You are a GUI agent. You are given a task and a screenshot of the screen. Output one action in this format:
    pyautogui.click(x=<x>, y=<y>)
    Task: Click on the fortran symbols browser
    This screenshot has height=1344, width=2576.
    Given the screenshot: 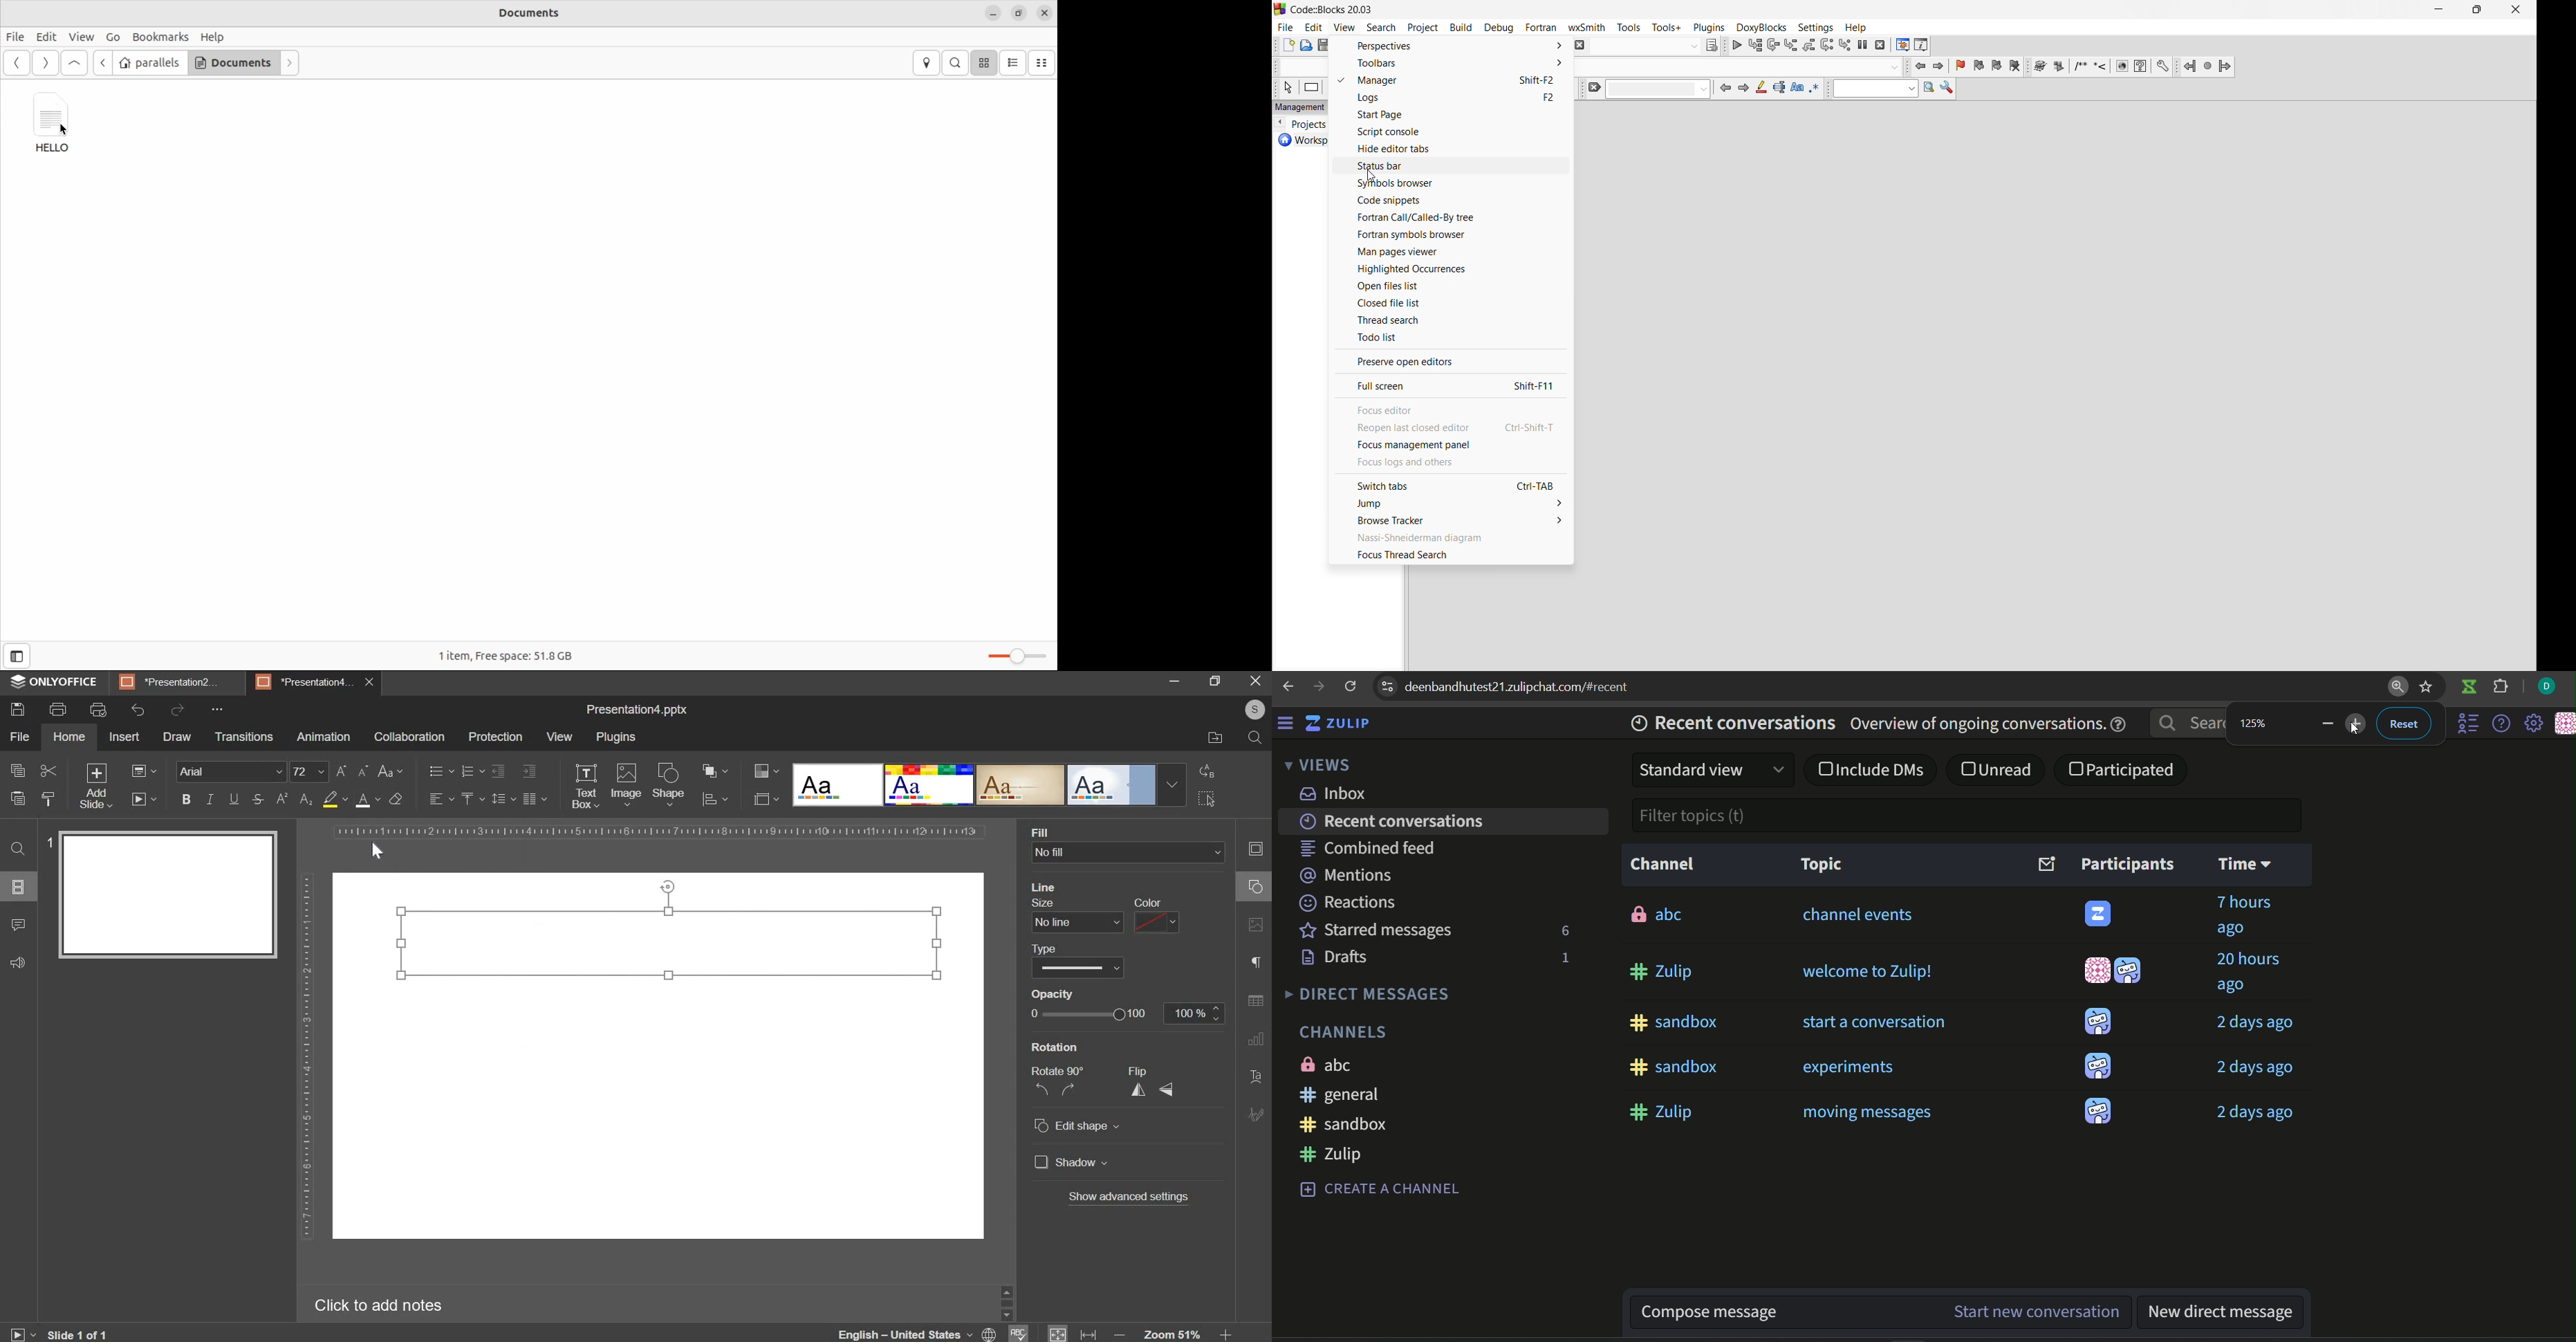 What is the action you would take?
    pyautogui.click(x=1452, y=237)
    